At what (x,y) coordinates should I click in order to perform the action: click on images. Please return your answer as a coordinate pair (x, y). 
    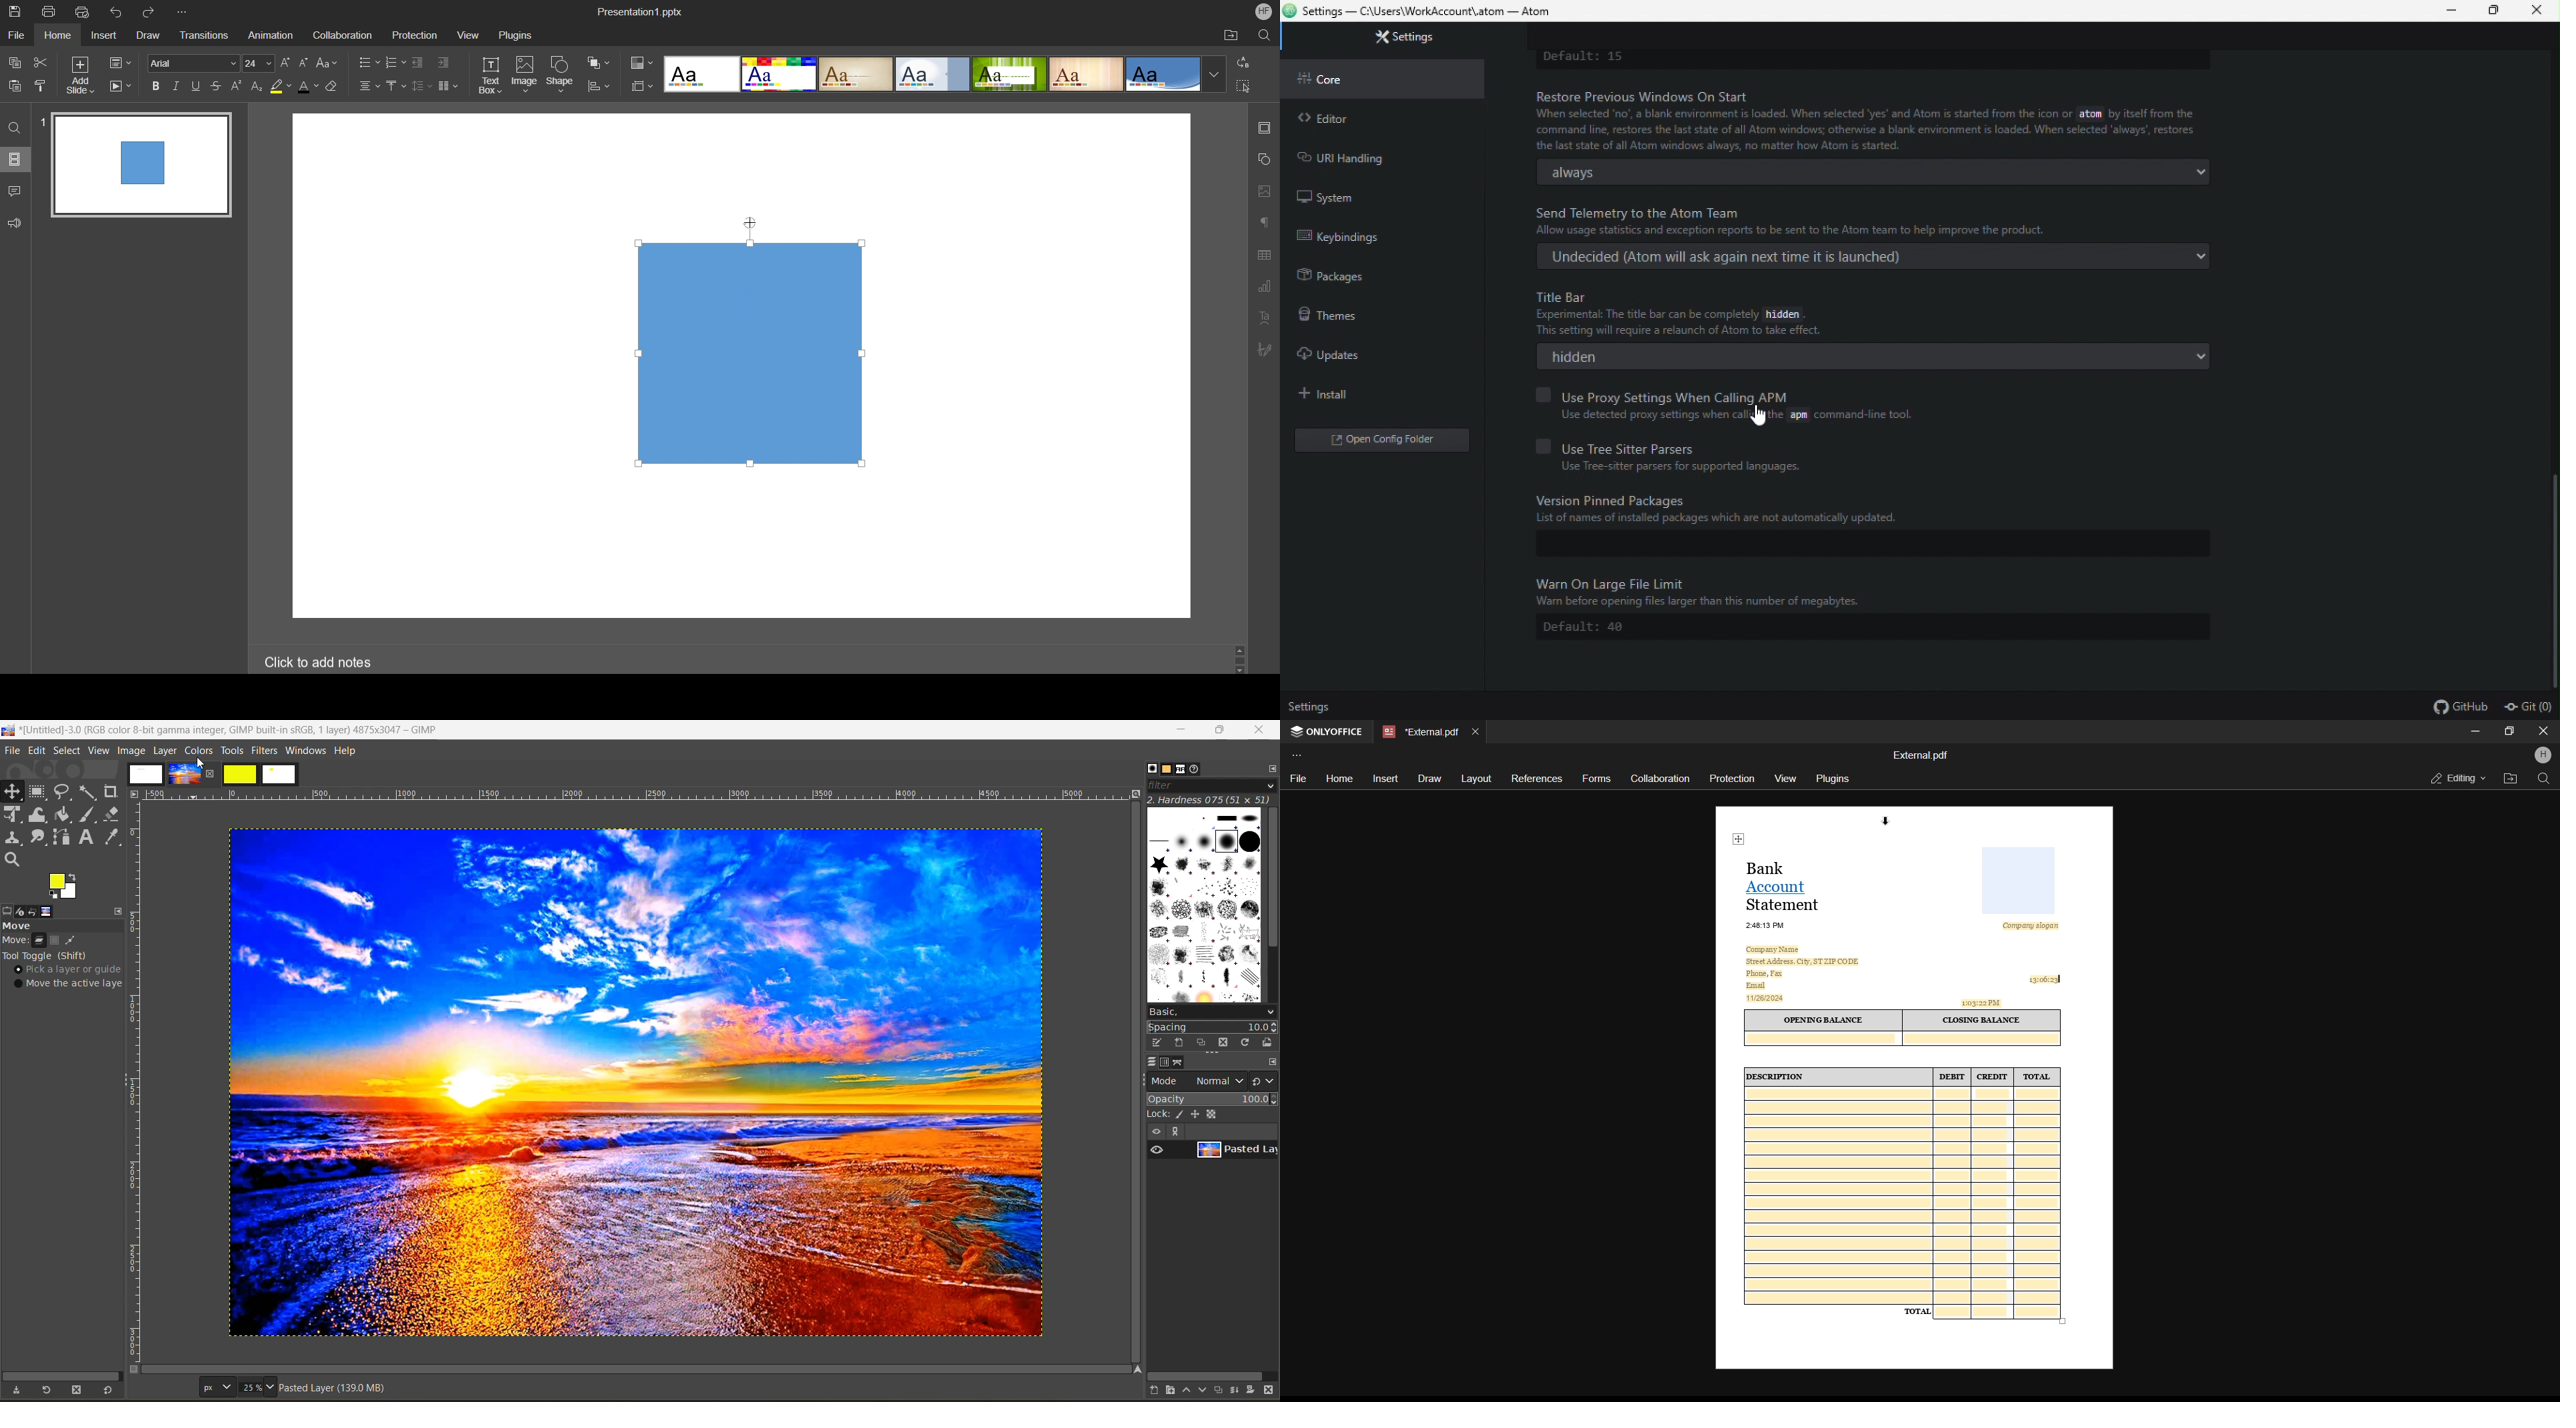
    Looking at the image, I should click on (212, 775).